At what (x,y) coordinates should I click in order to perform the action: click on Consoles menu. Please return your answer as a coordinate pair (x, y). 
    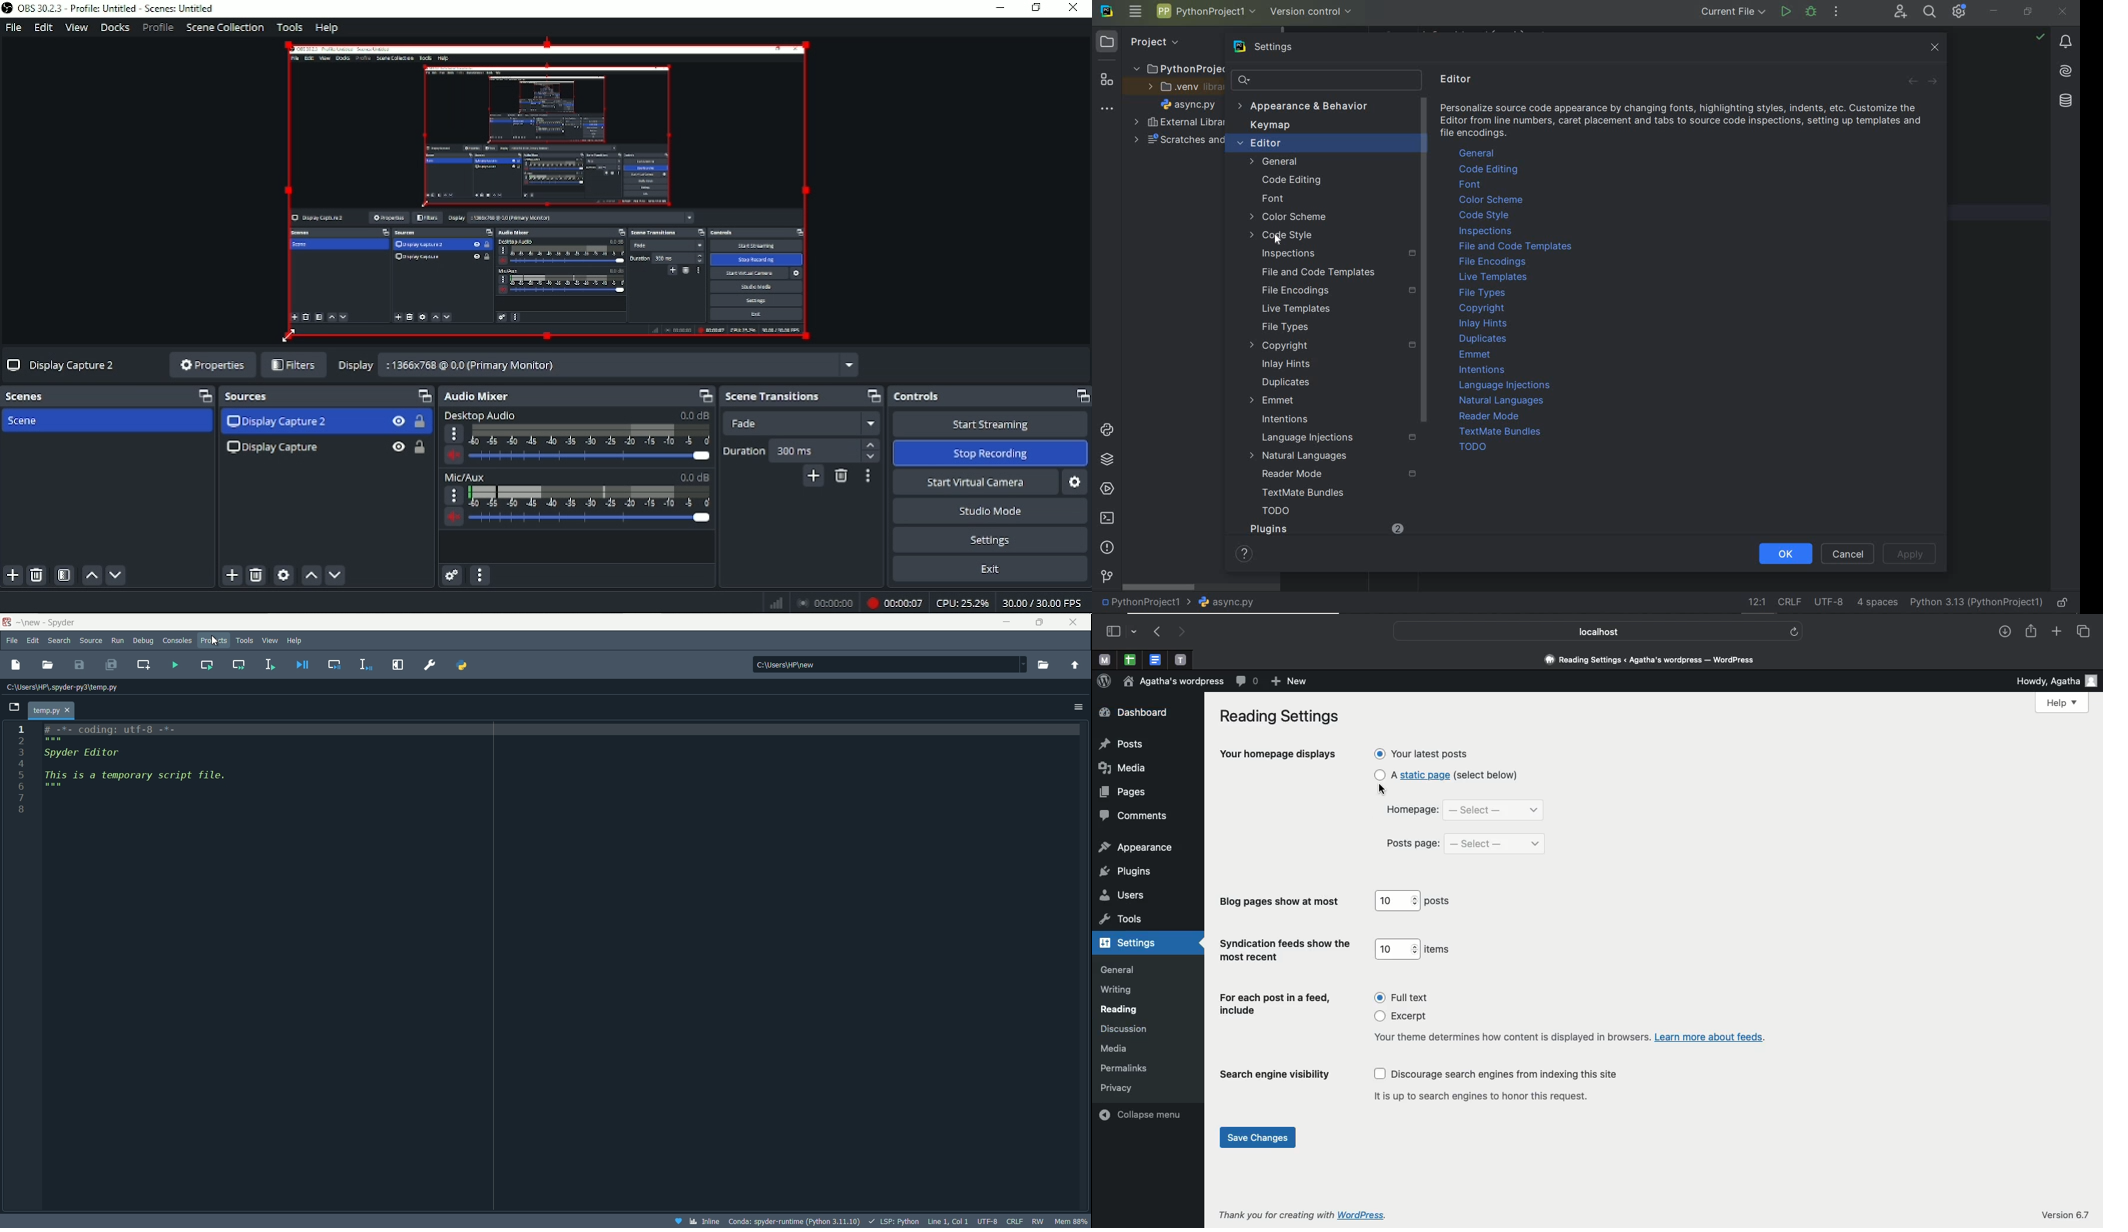
    Looking at the image, I should click on (178, 642).